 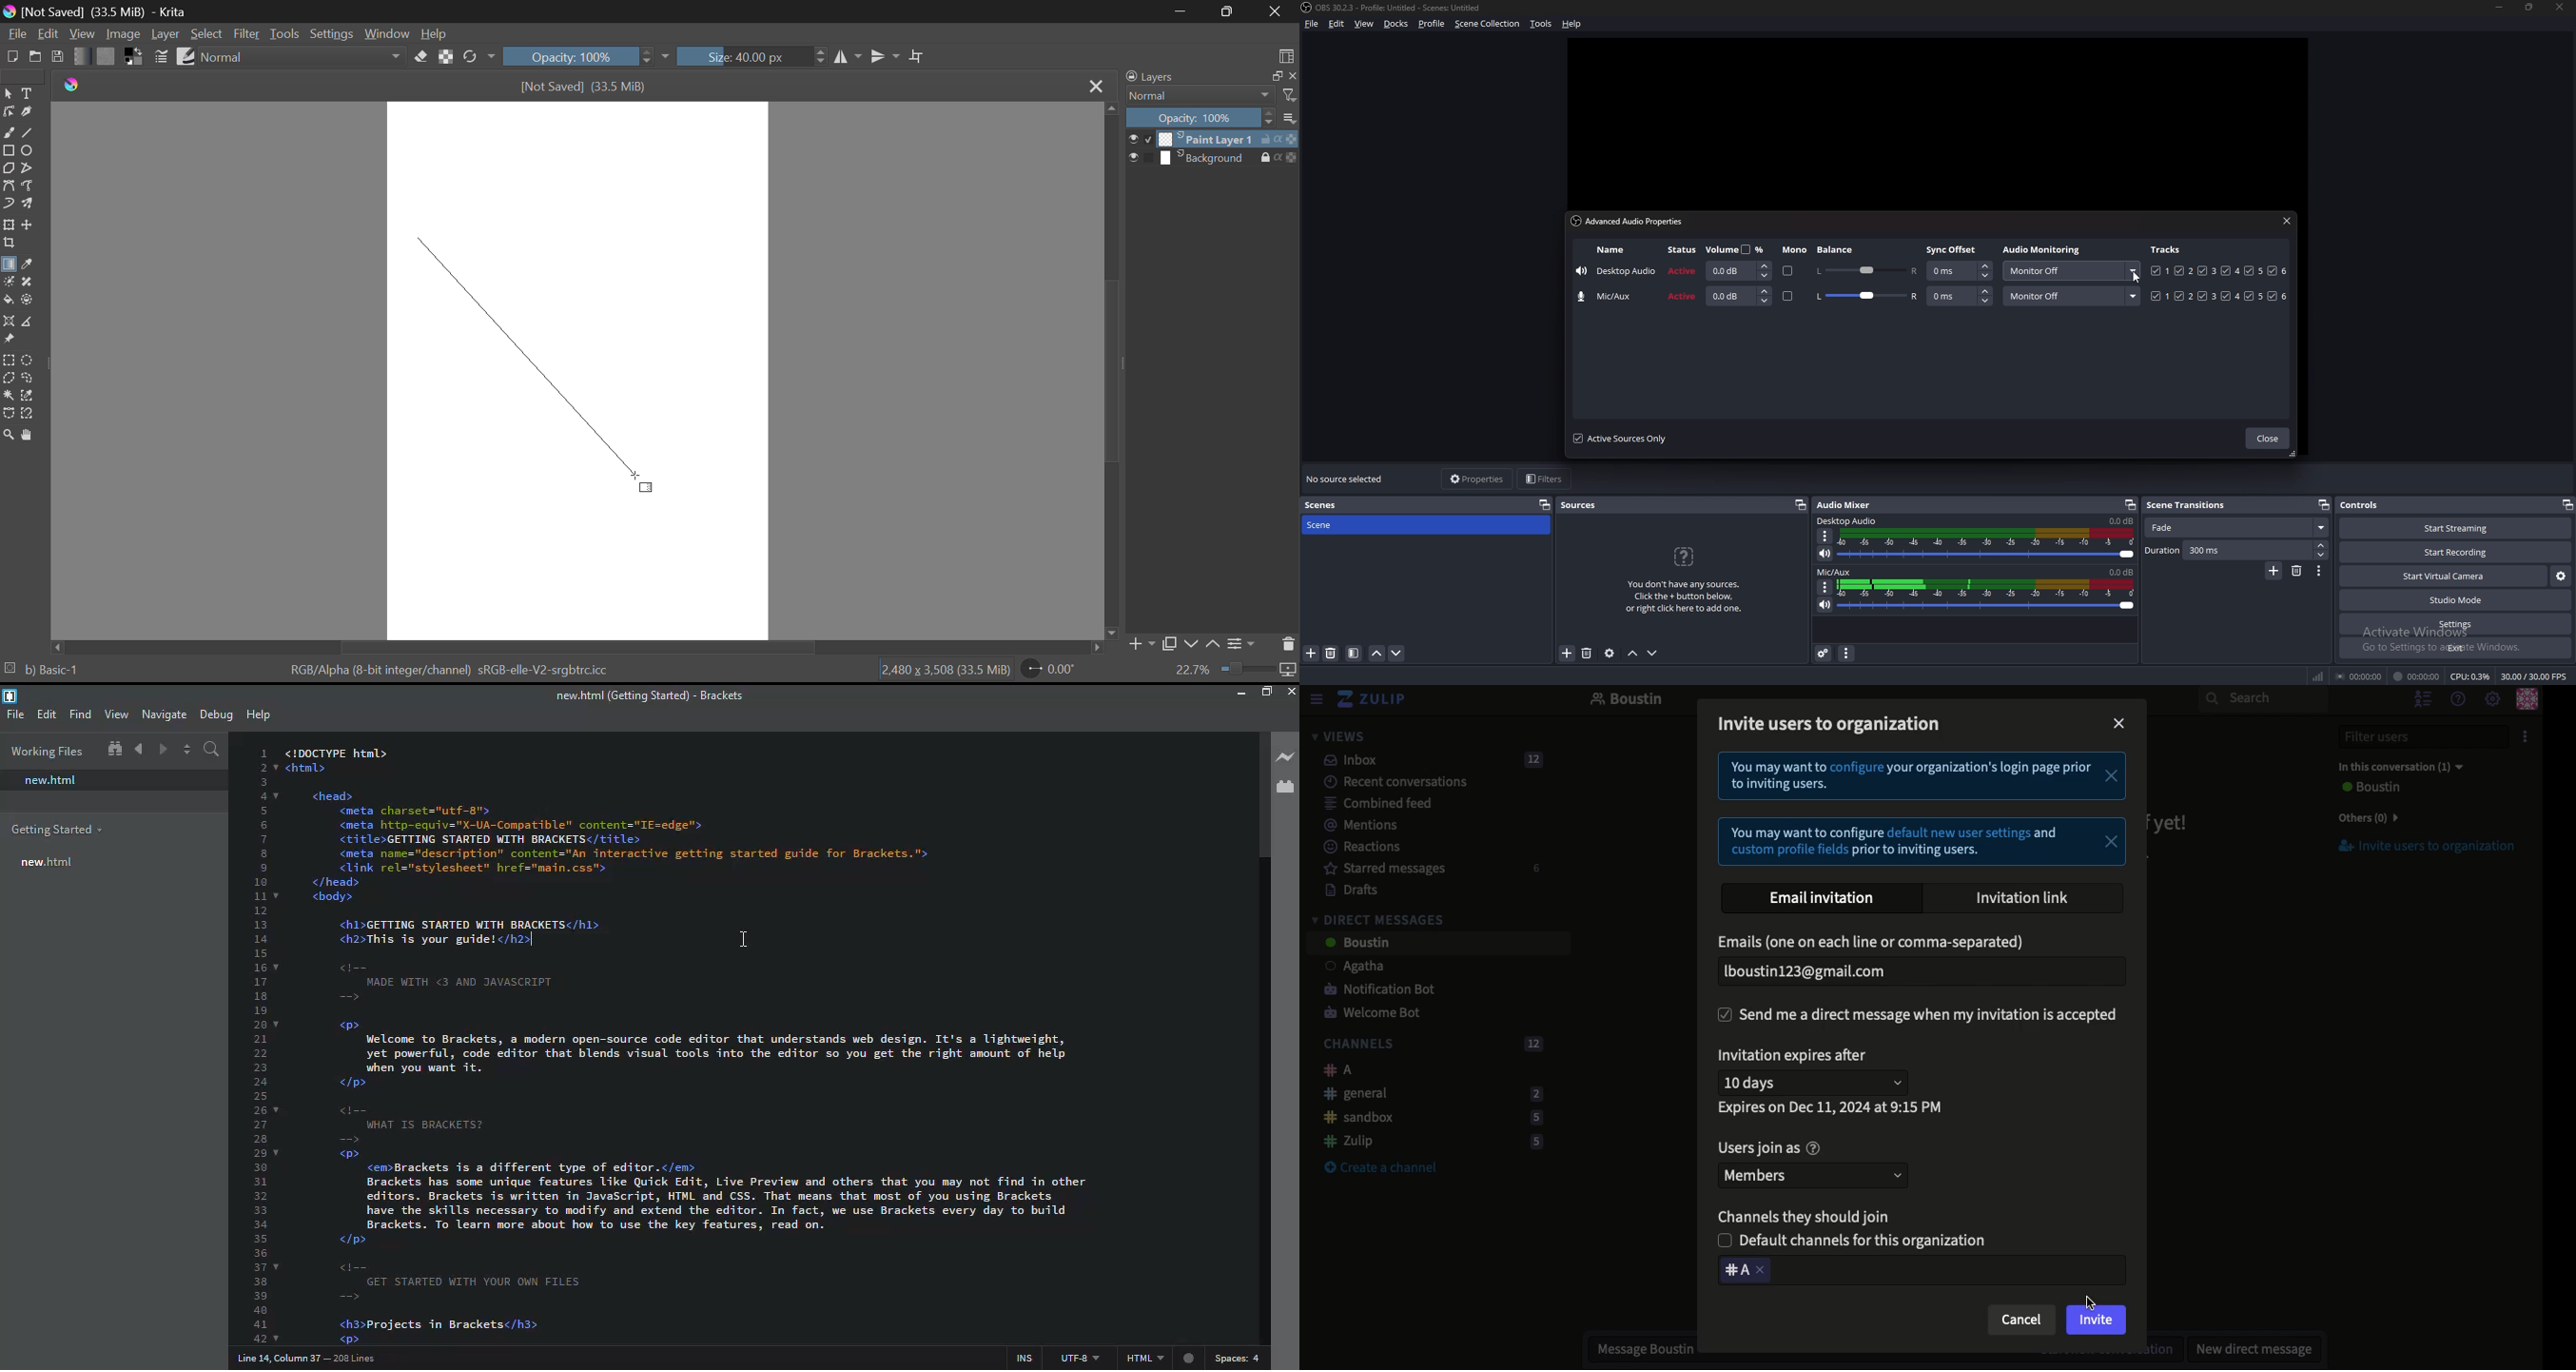 I want to click on tracks, so click(x=2219, y=270).